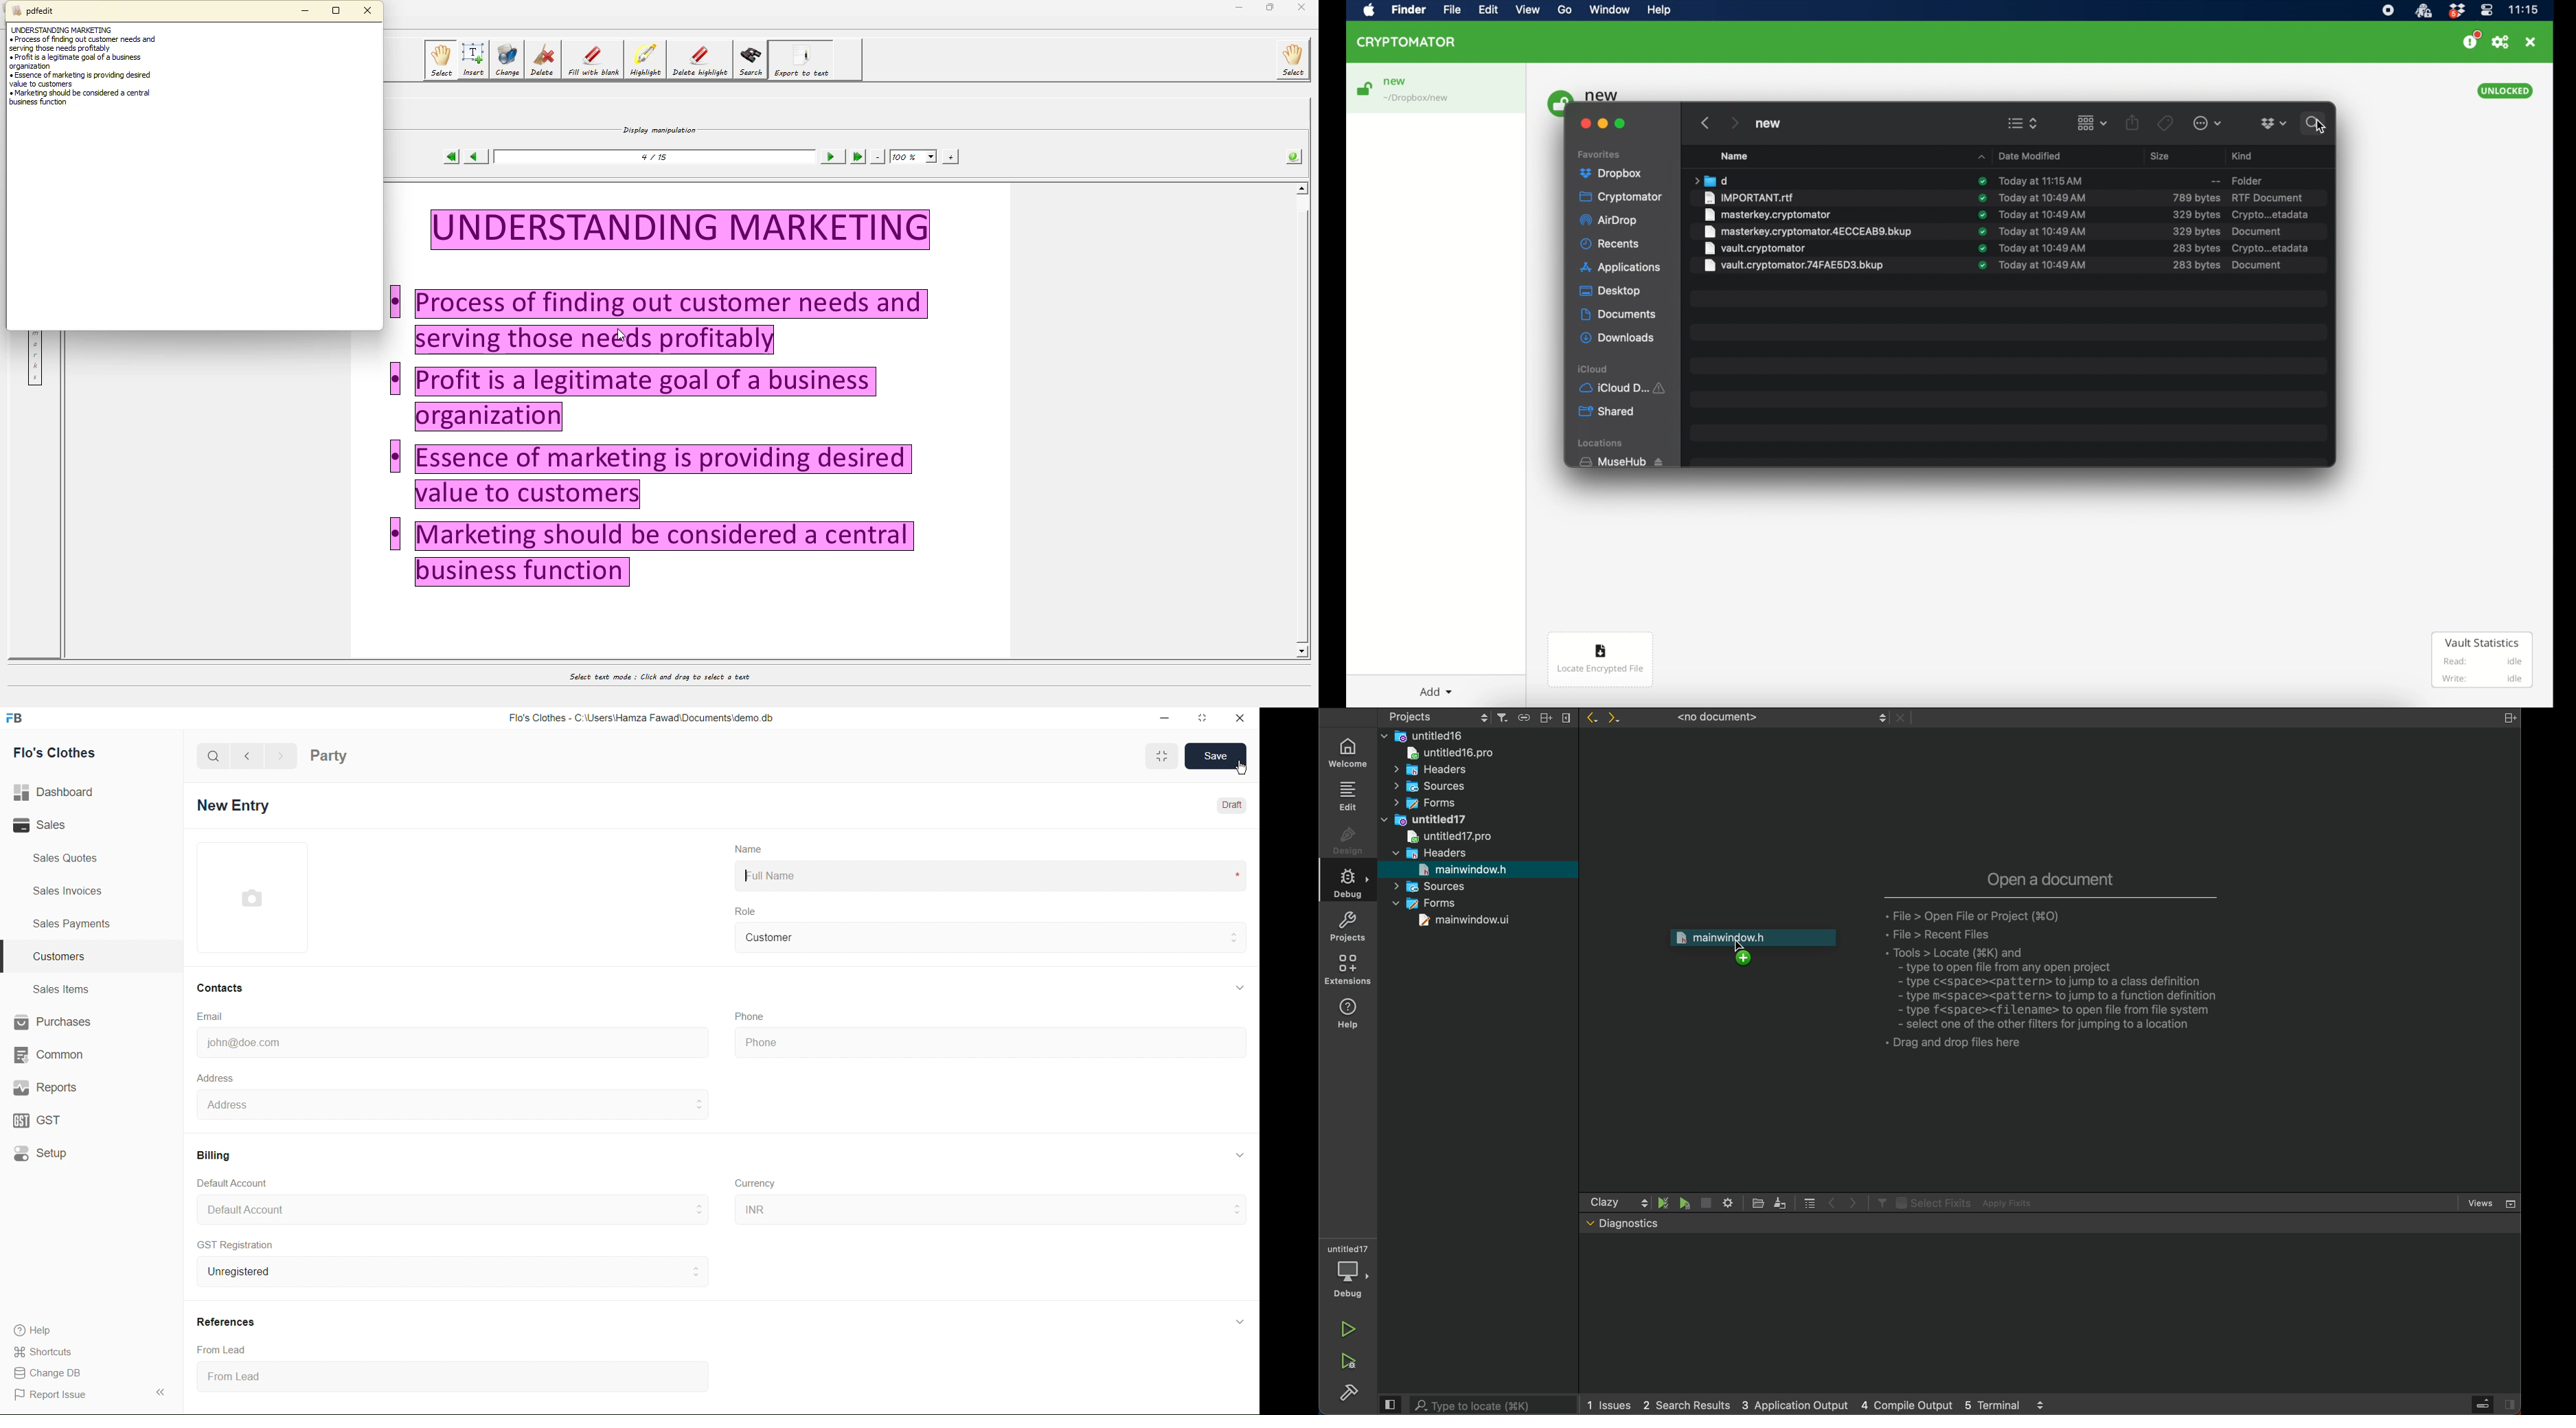 The image size is (2576, 1428). I want to click on expand, so click(1240, 1320).